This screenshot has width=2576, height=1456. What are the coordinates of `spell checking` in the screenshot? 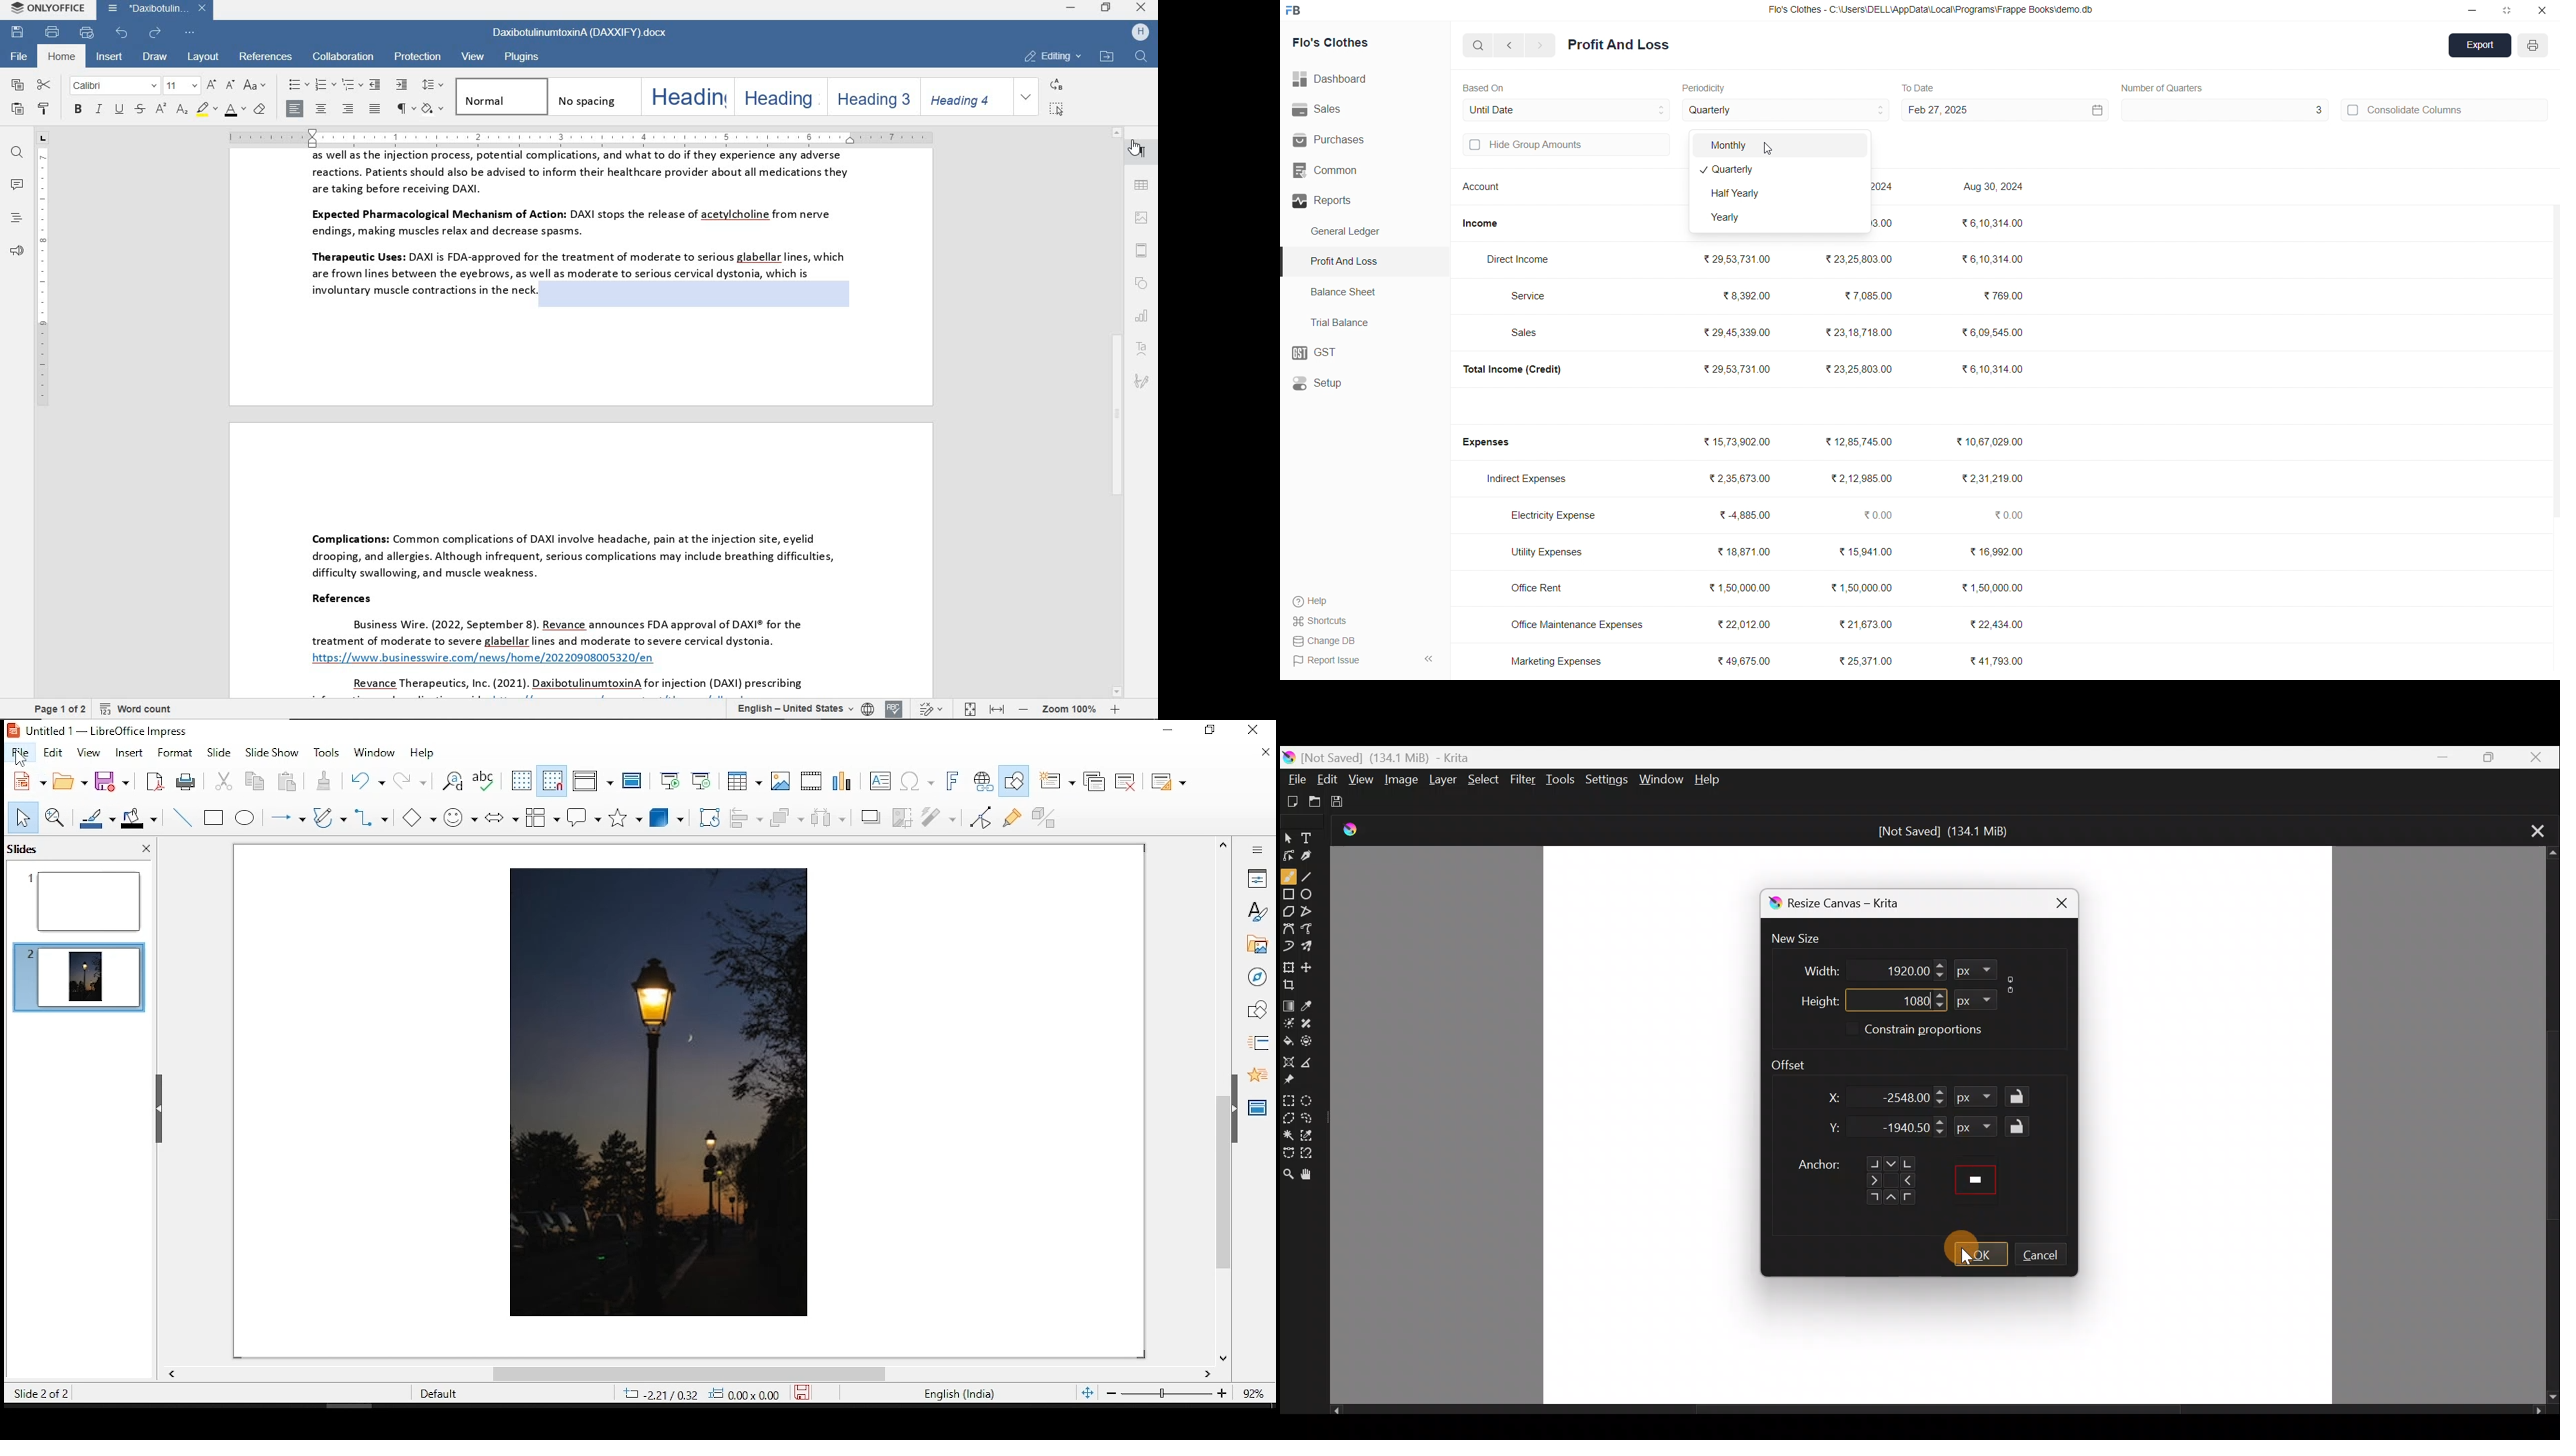 It's located at (895, 709).